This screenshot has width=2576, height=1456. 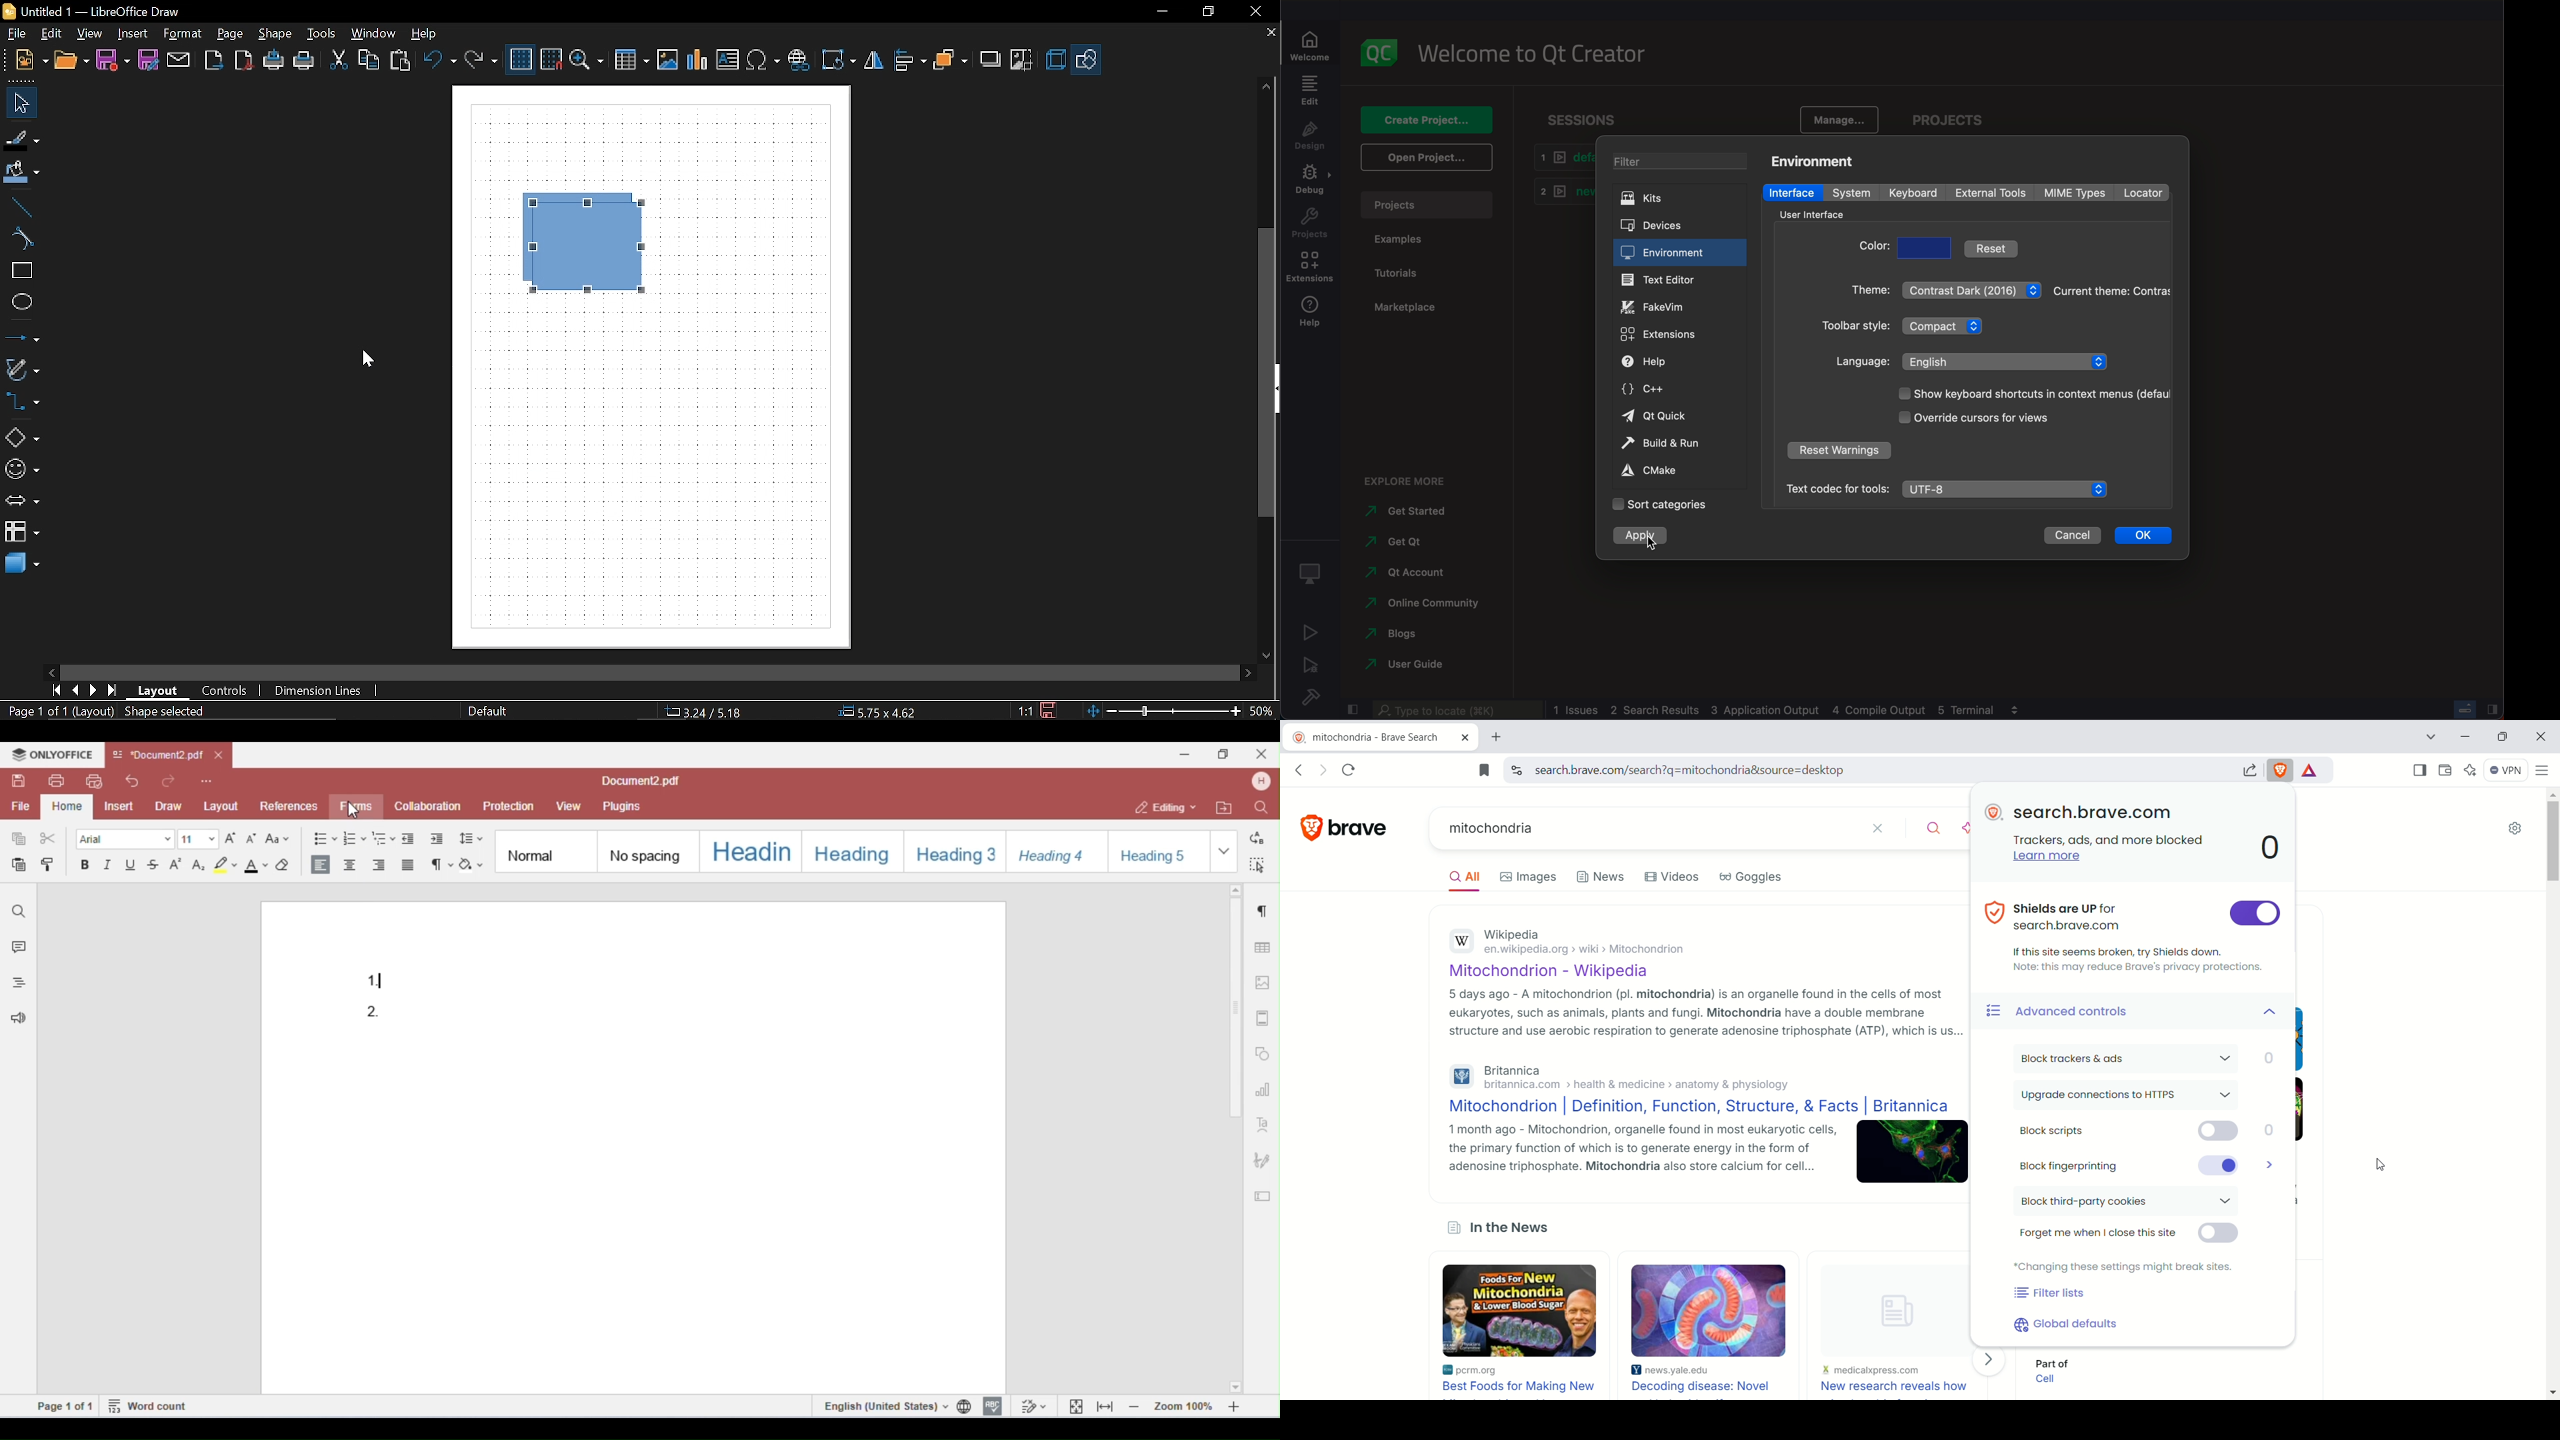 What do you see at coordinates (233, 34) in the screenshot?
I see `Page` at bounding box center [233, 34].